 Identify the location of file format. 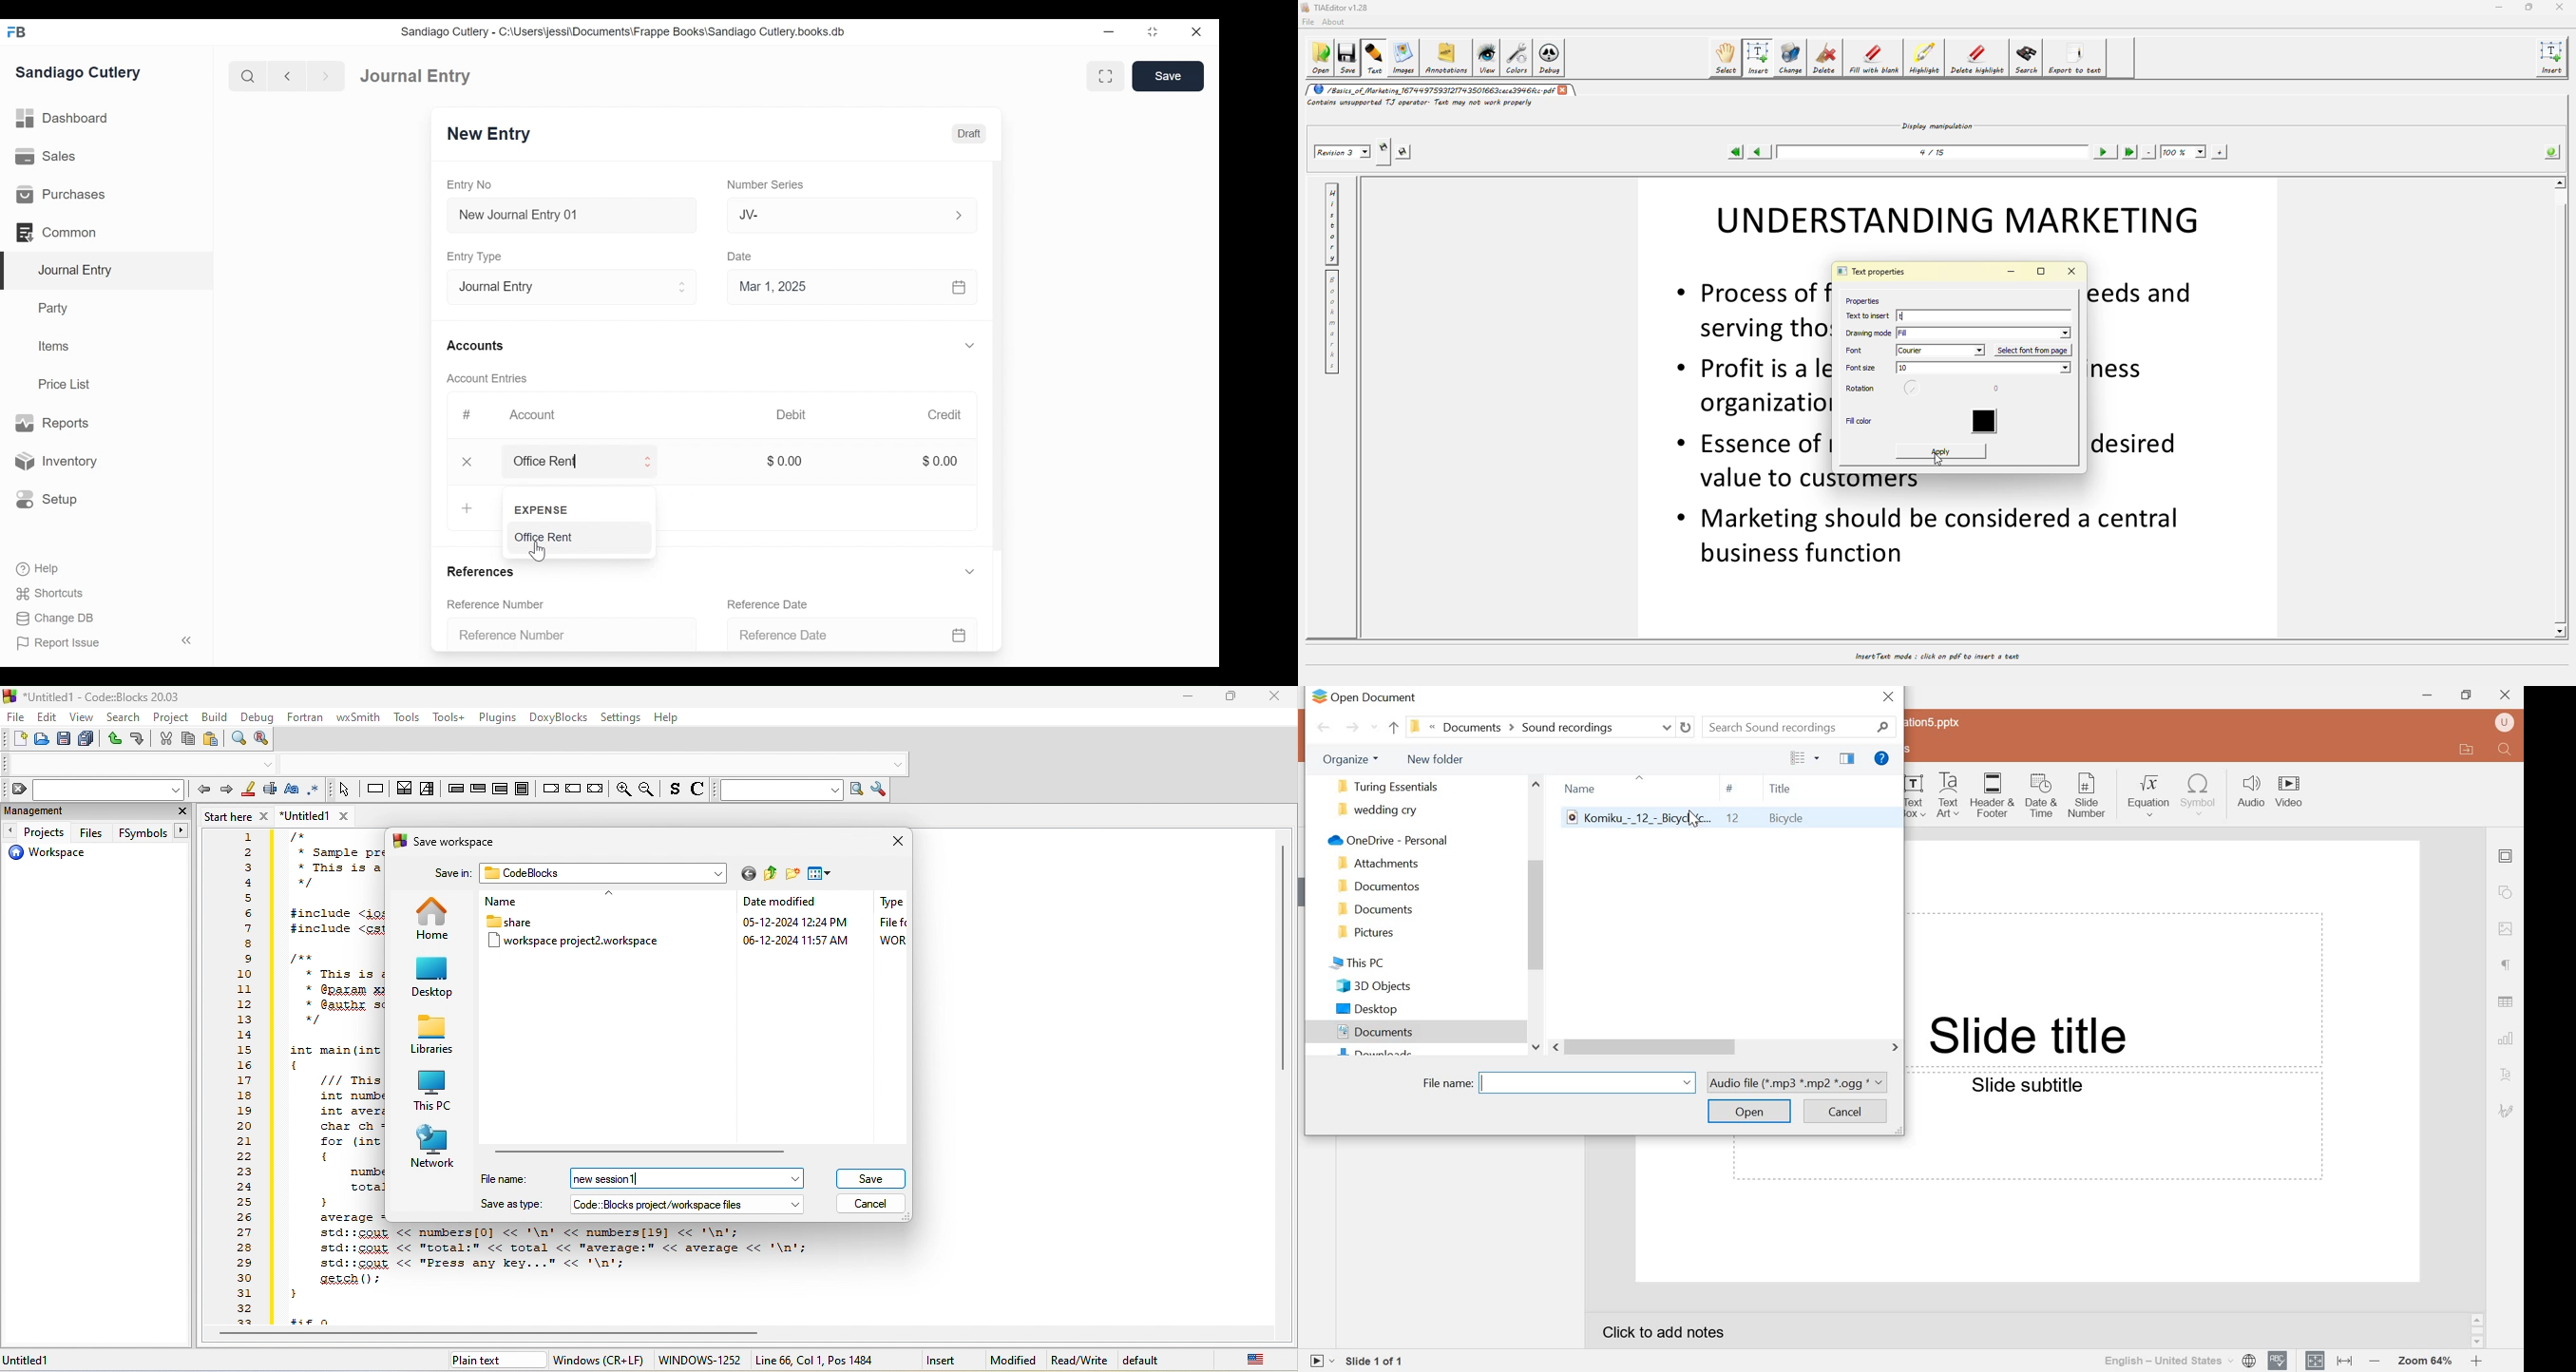
(1799, 1083).